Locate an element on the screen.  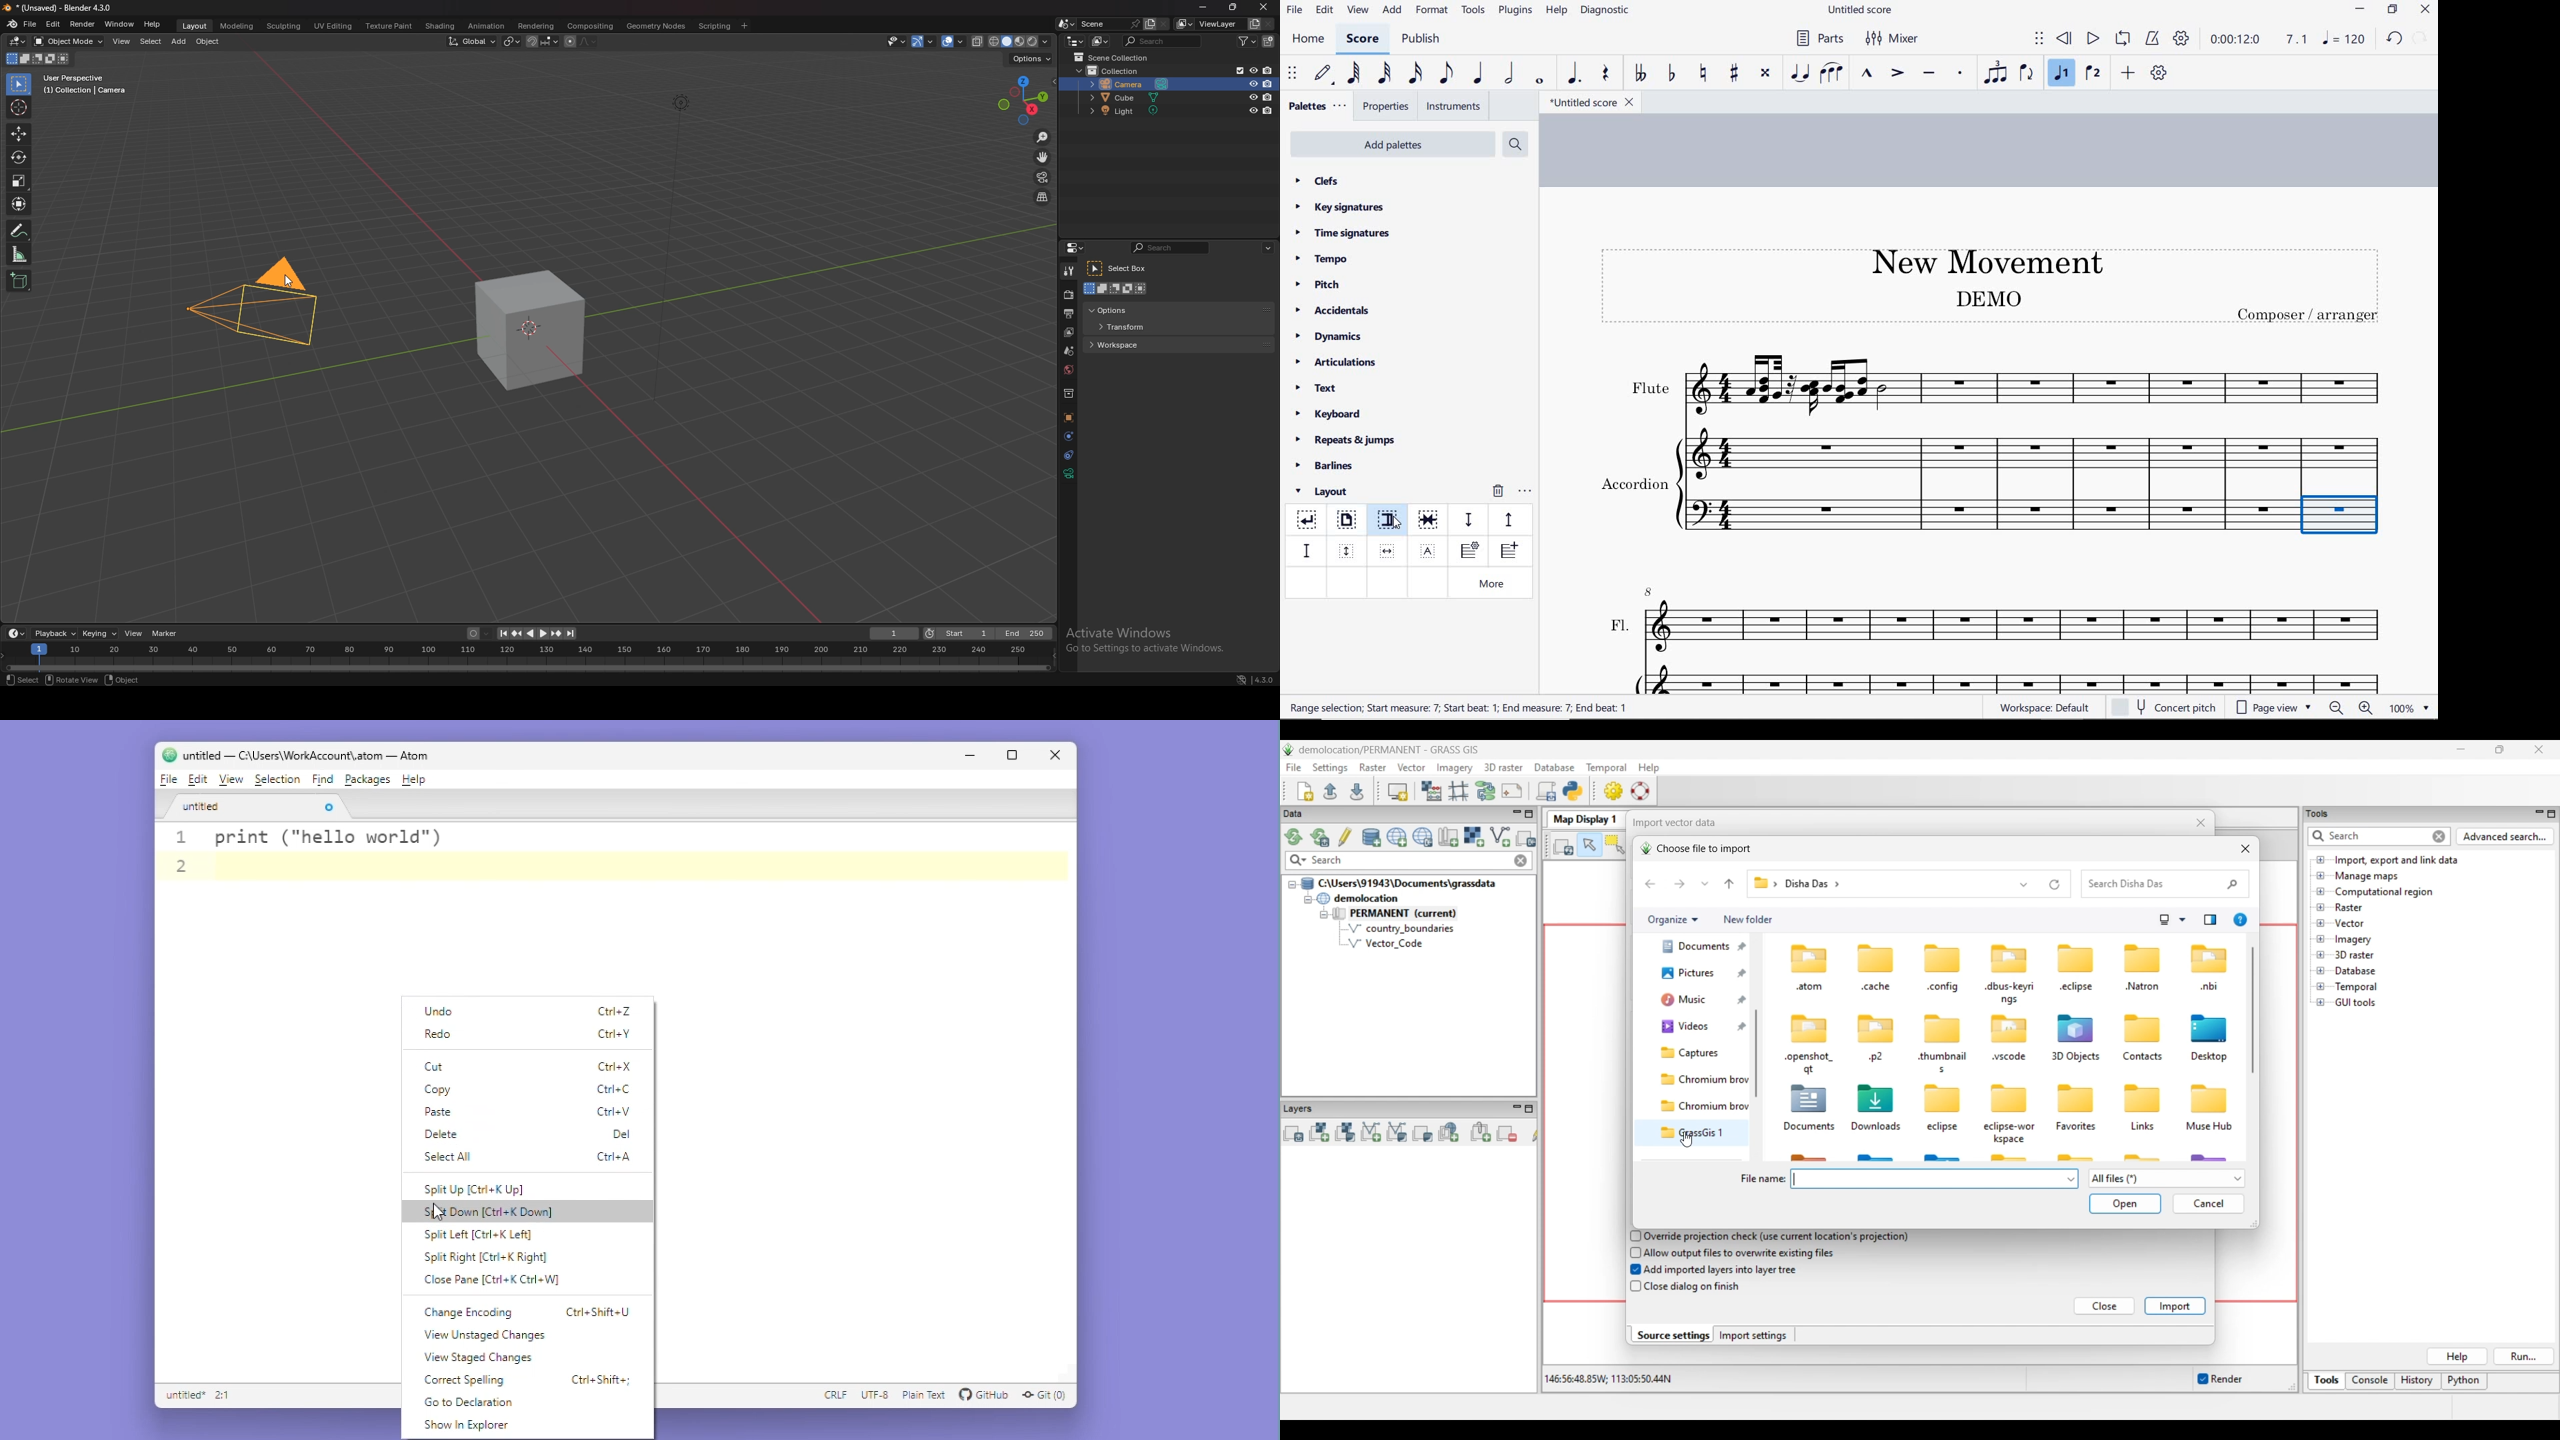
disable in renders is located at coordinates (1269, 71).